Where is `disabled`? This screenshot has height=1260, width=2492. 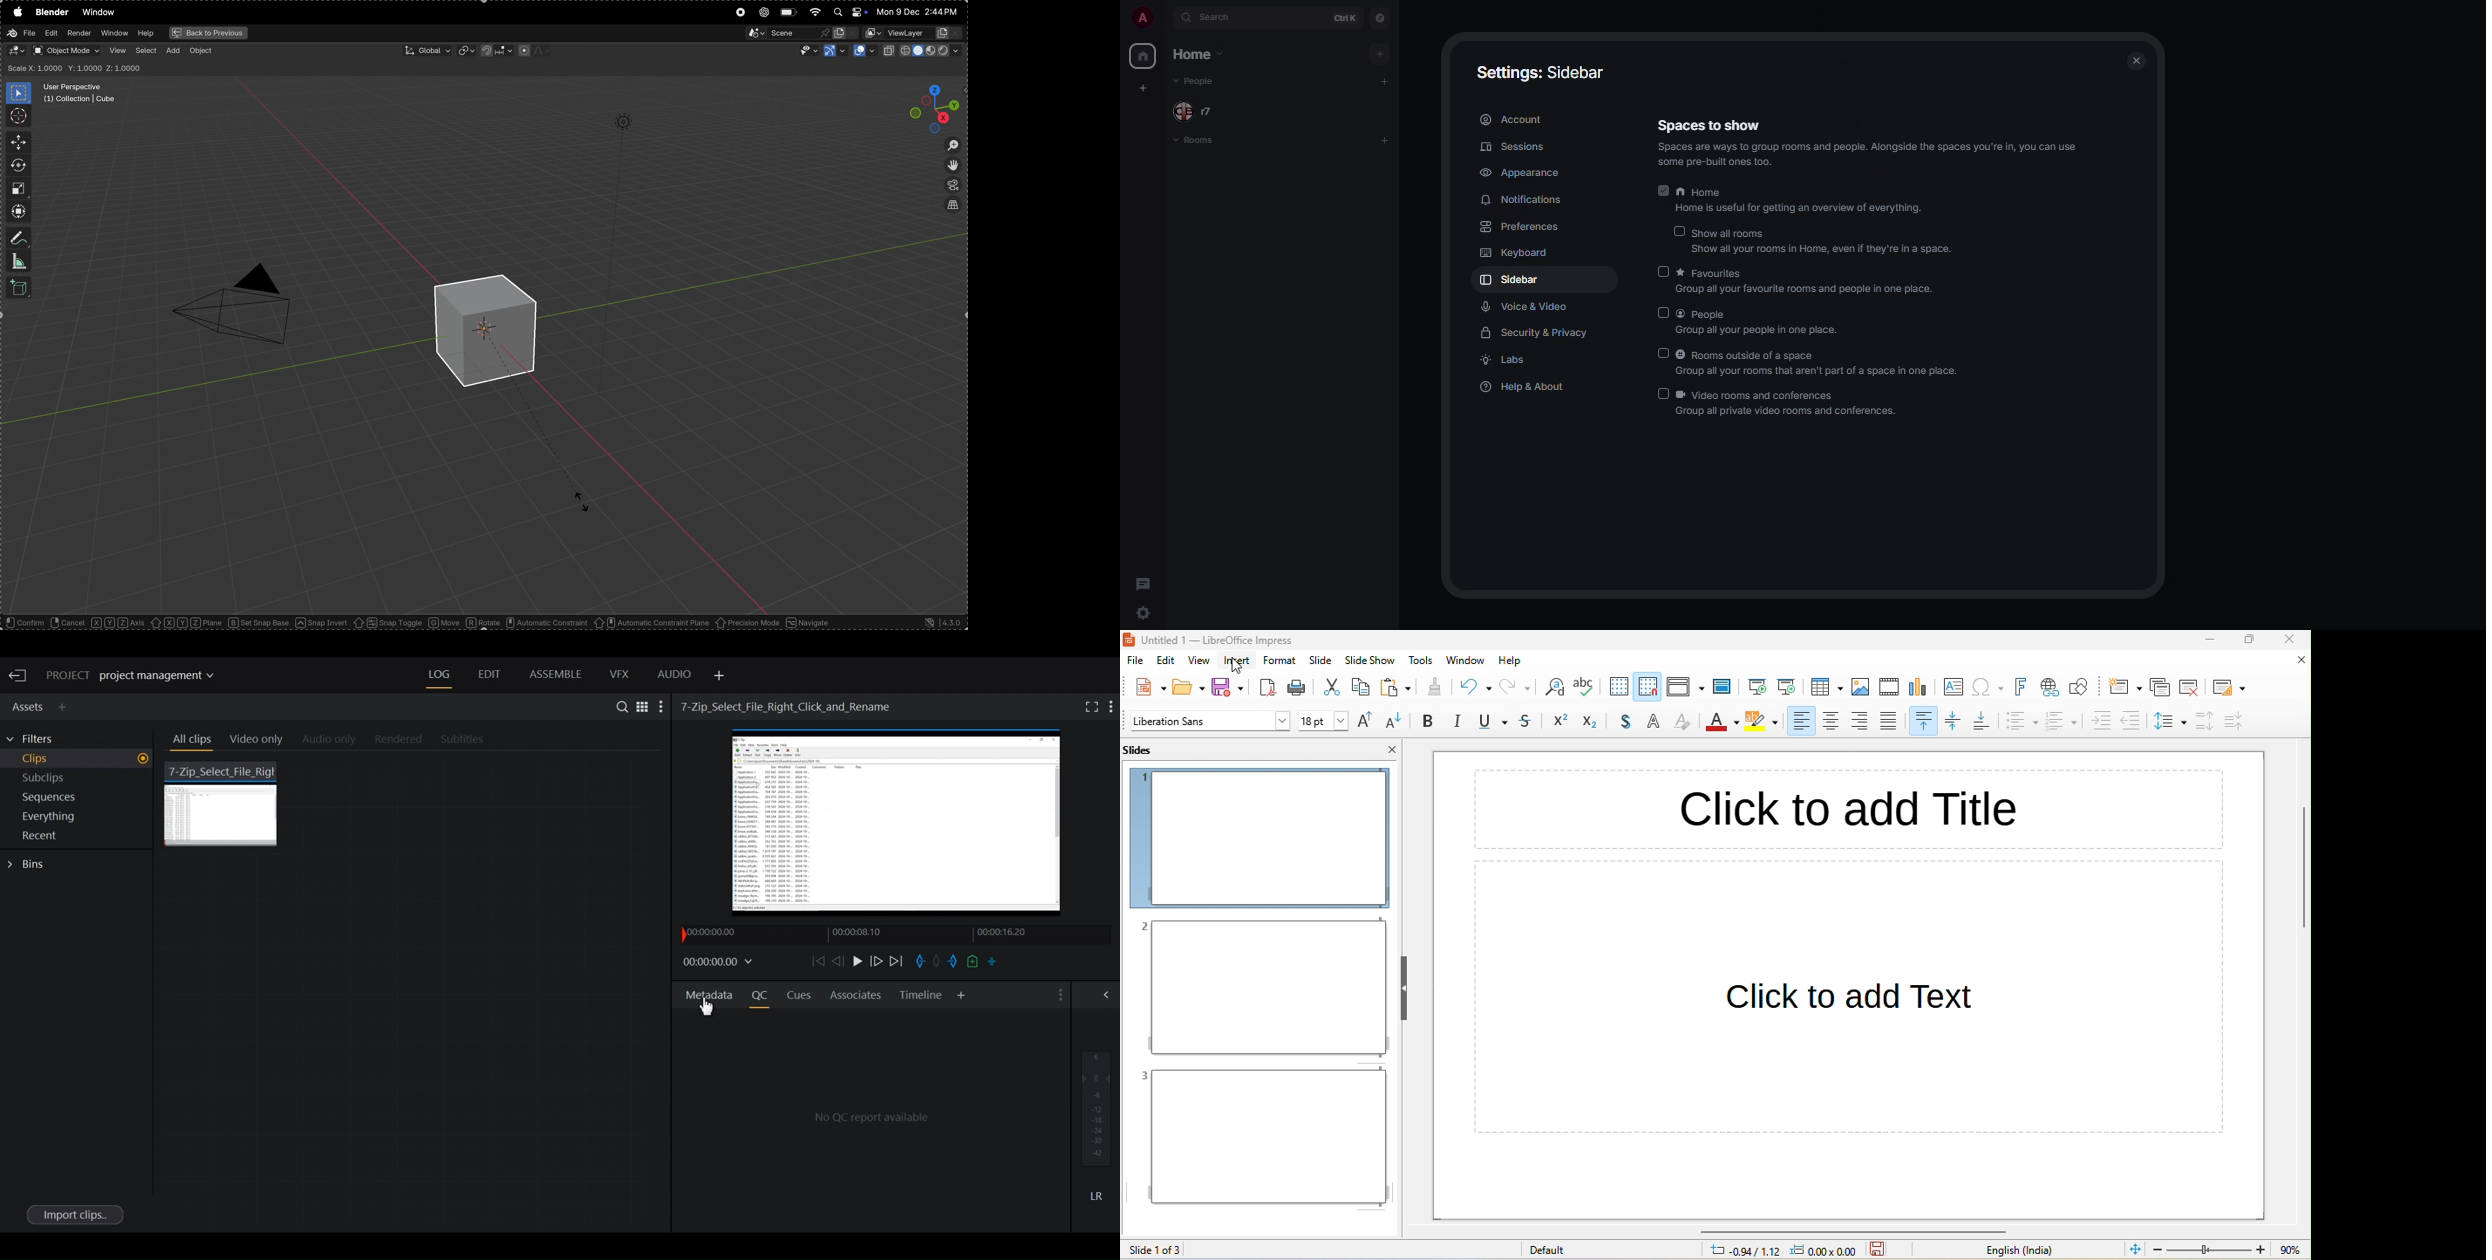
disabled is located at coordinates (1663, 313).